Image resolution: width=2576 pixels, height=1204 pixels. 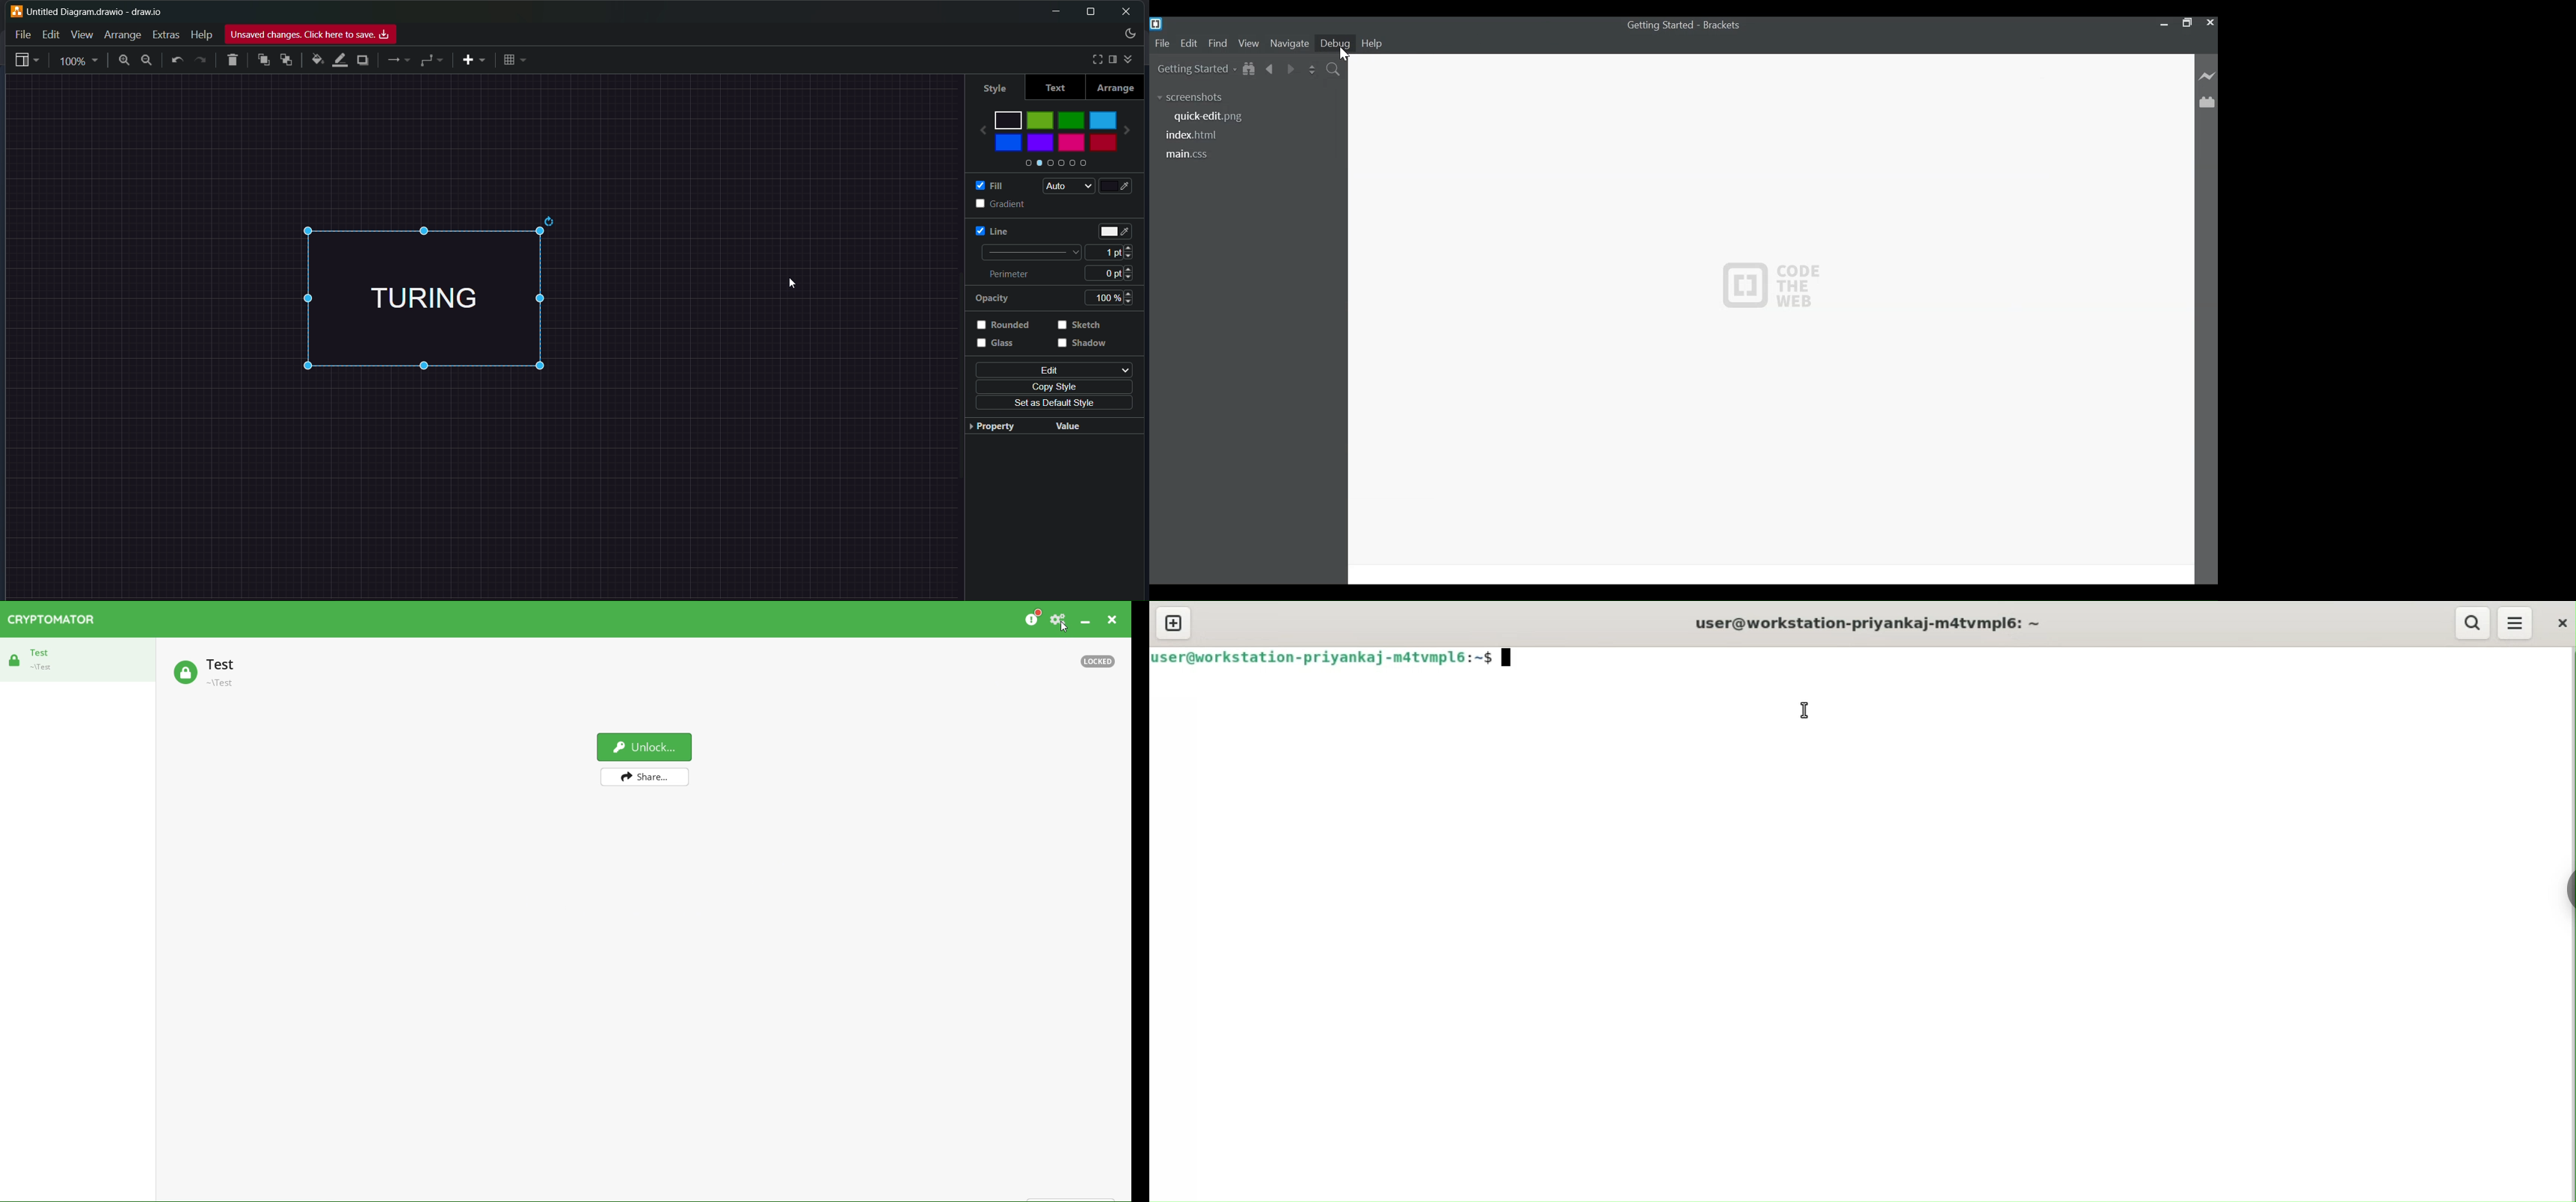 What do you see at coordinates (148, 60) in the screenshot?
I see `zoom out` at bounding box center [148, 60].